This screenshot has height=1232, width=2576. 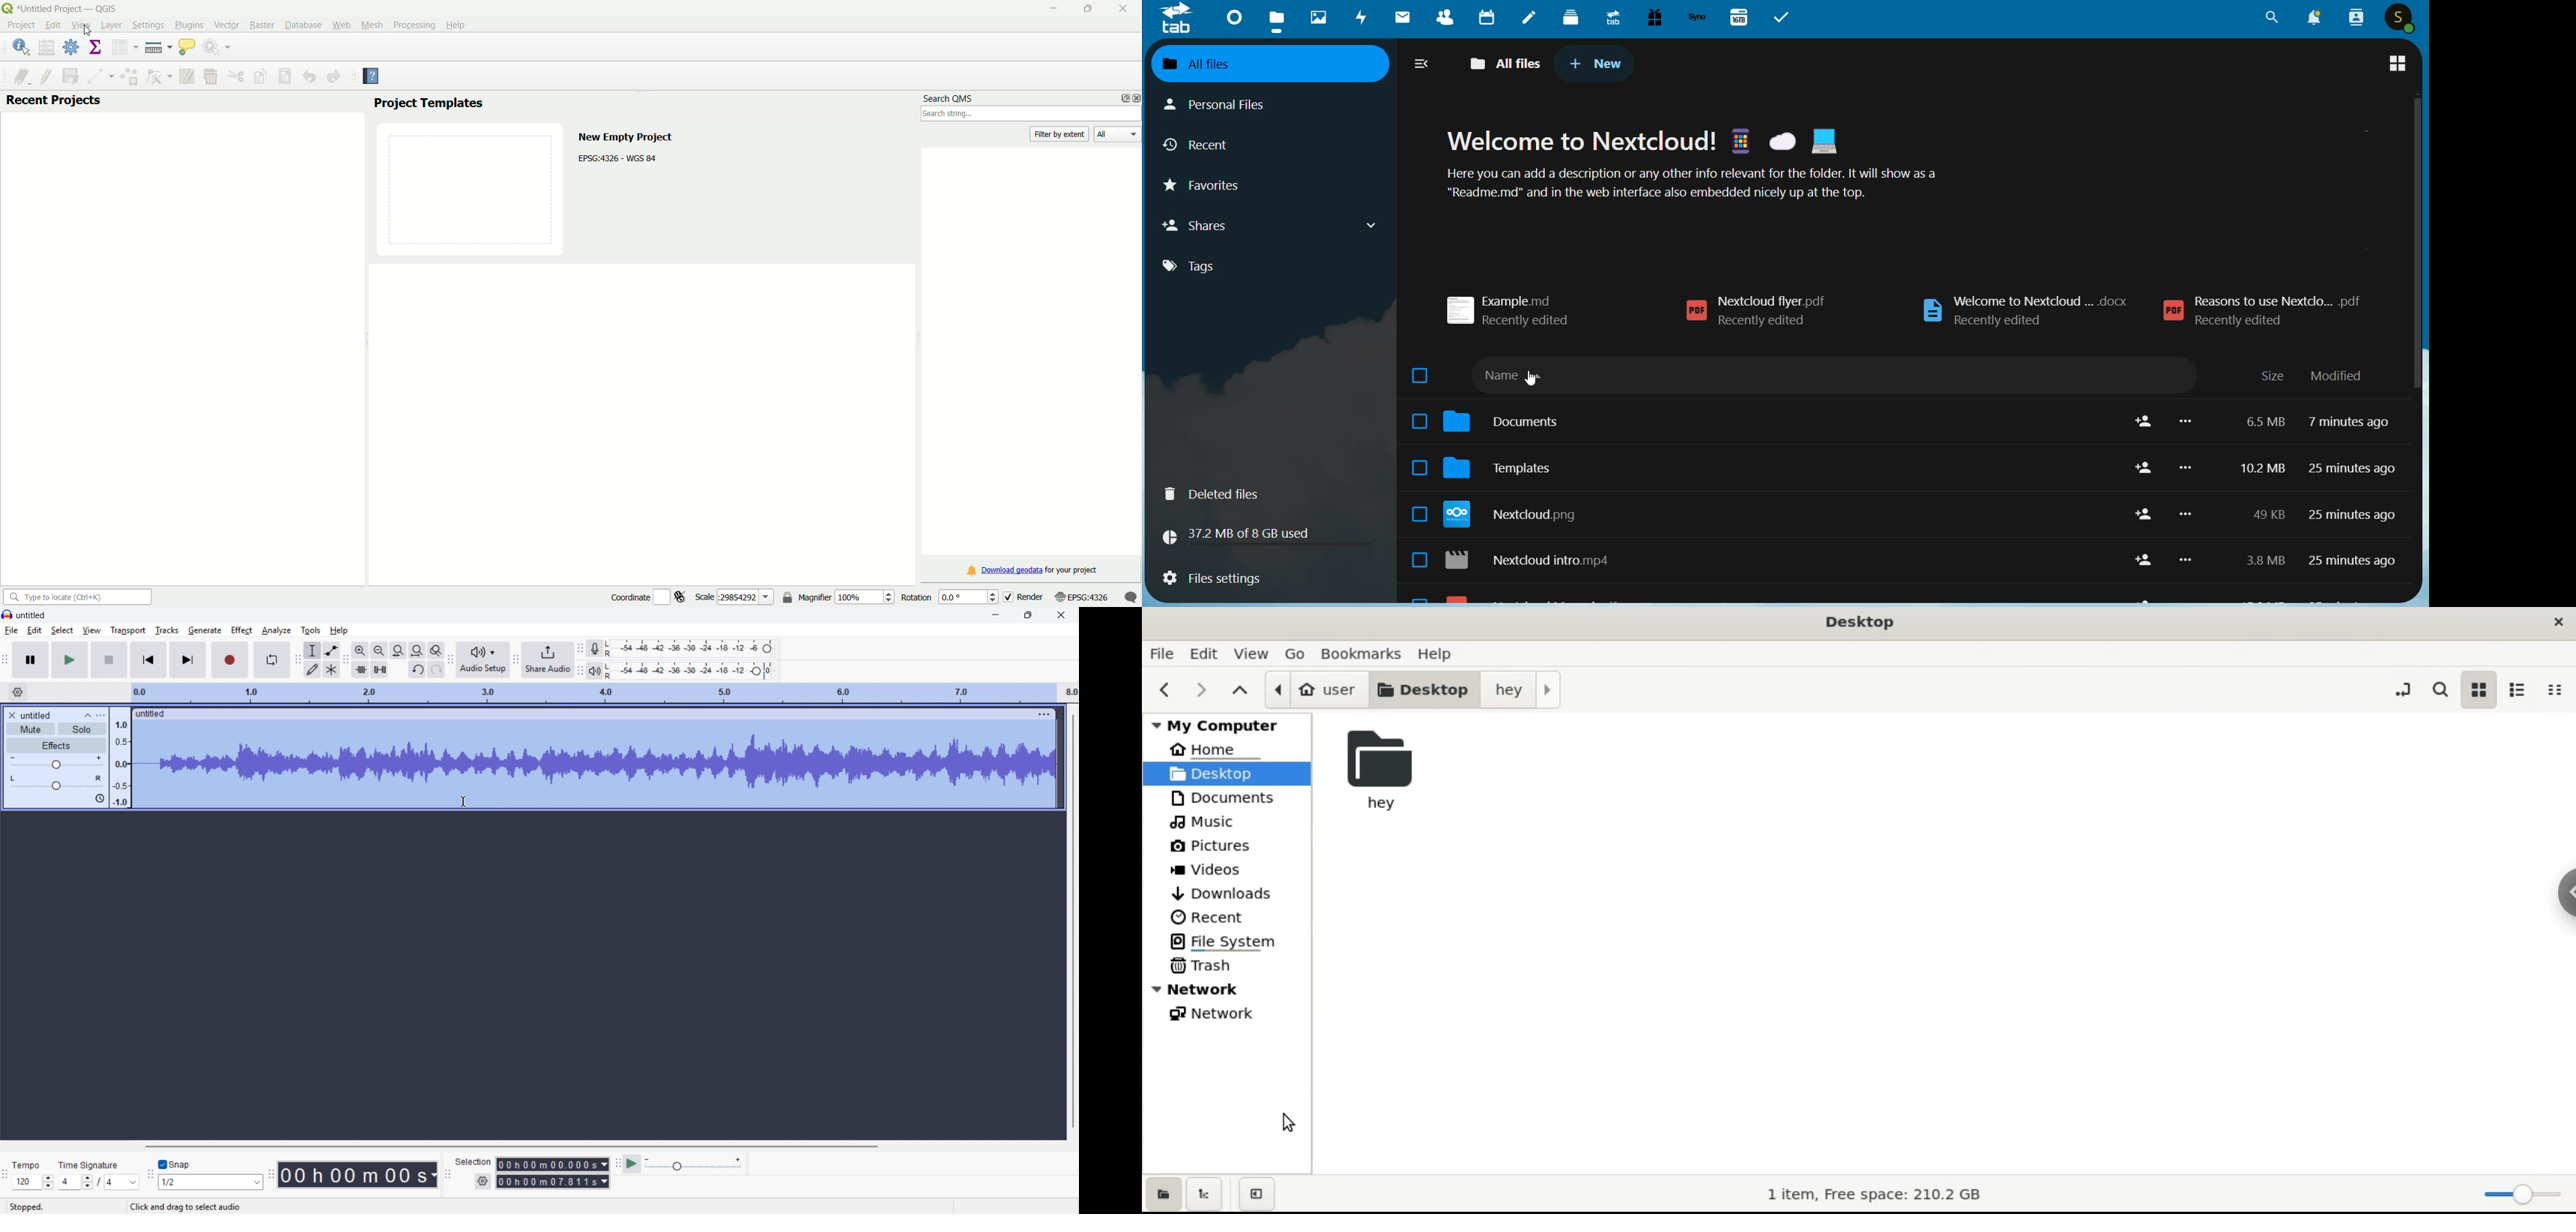 What do you see at coordinates (437, 651) in the screenshot?
I see `toggle zoom` at bounding box center [437, 651].